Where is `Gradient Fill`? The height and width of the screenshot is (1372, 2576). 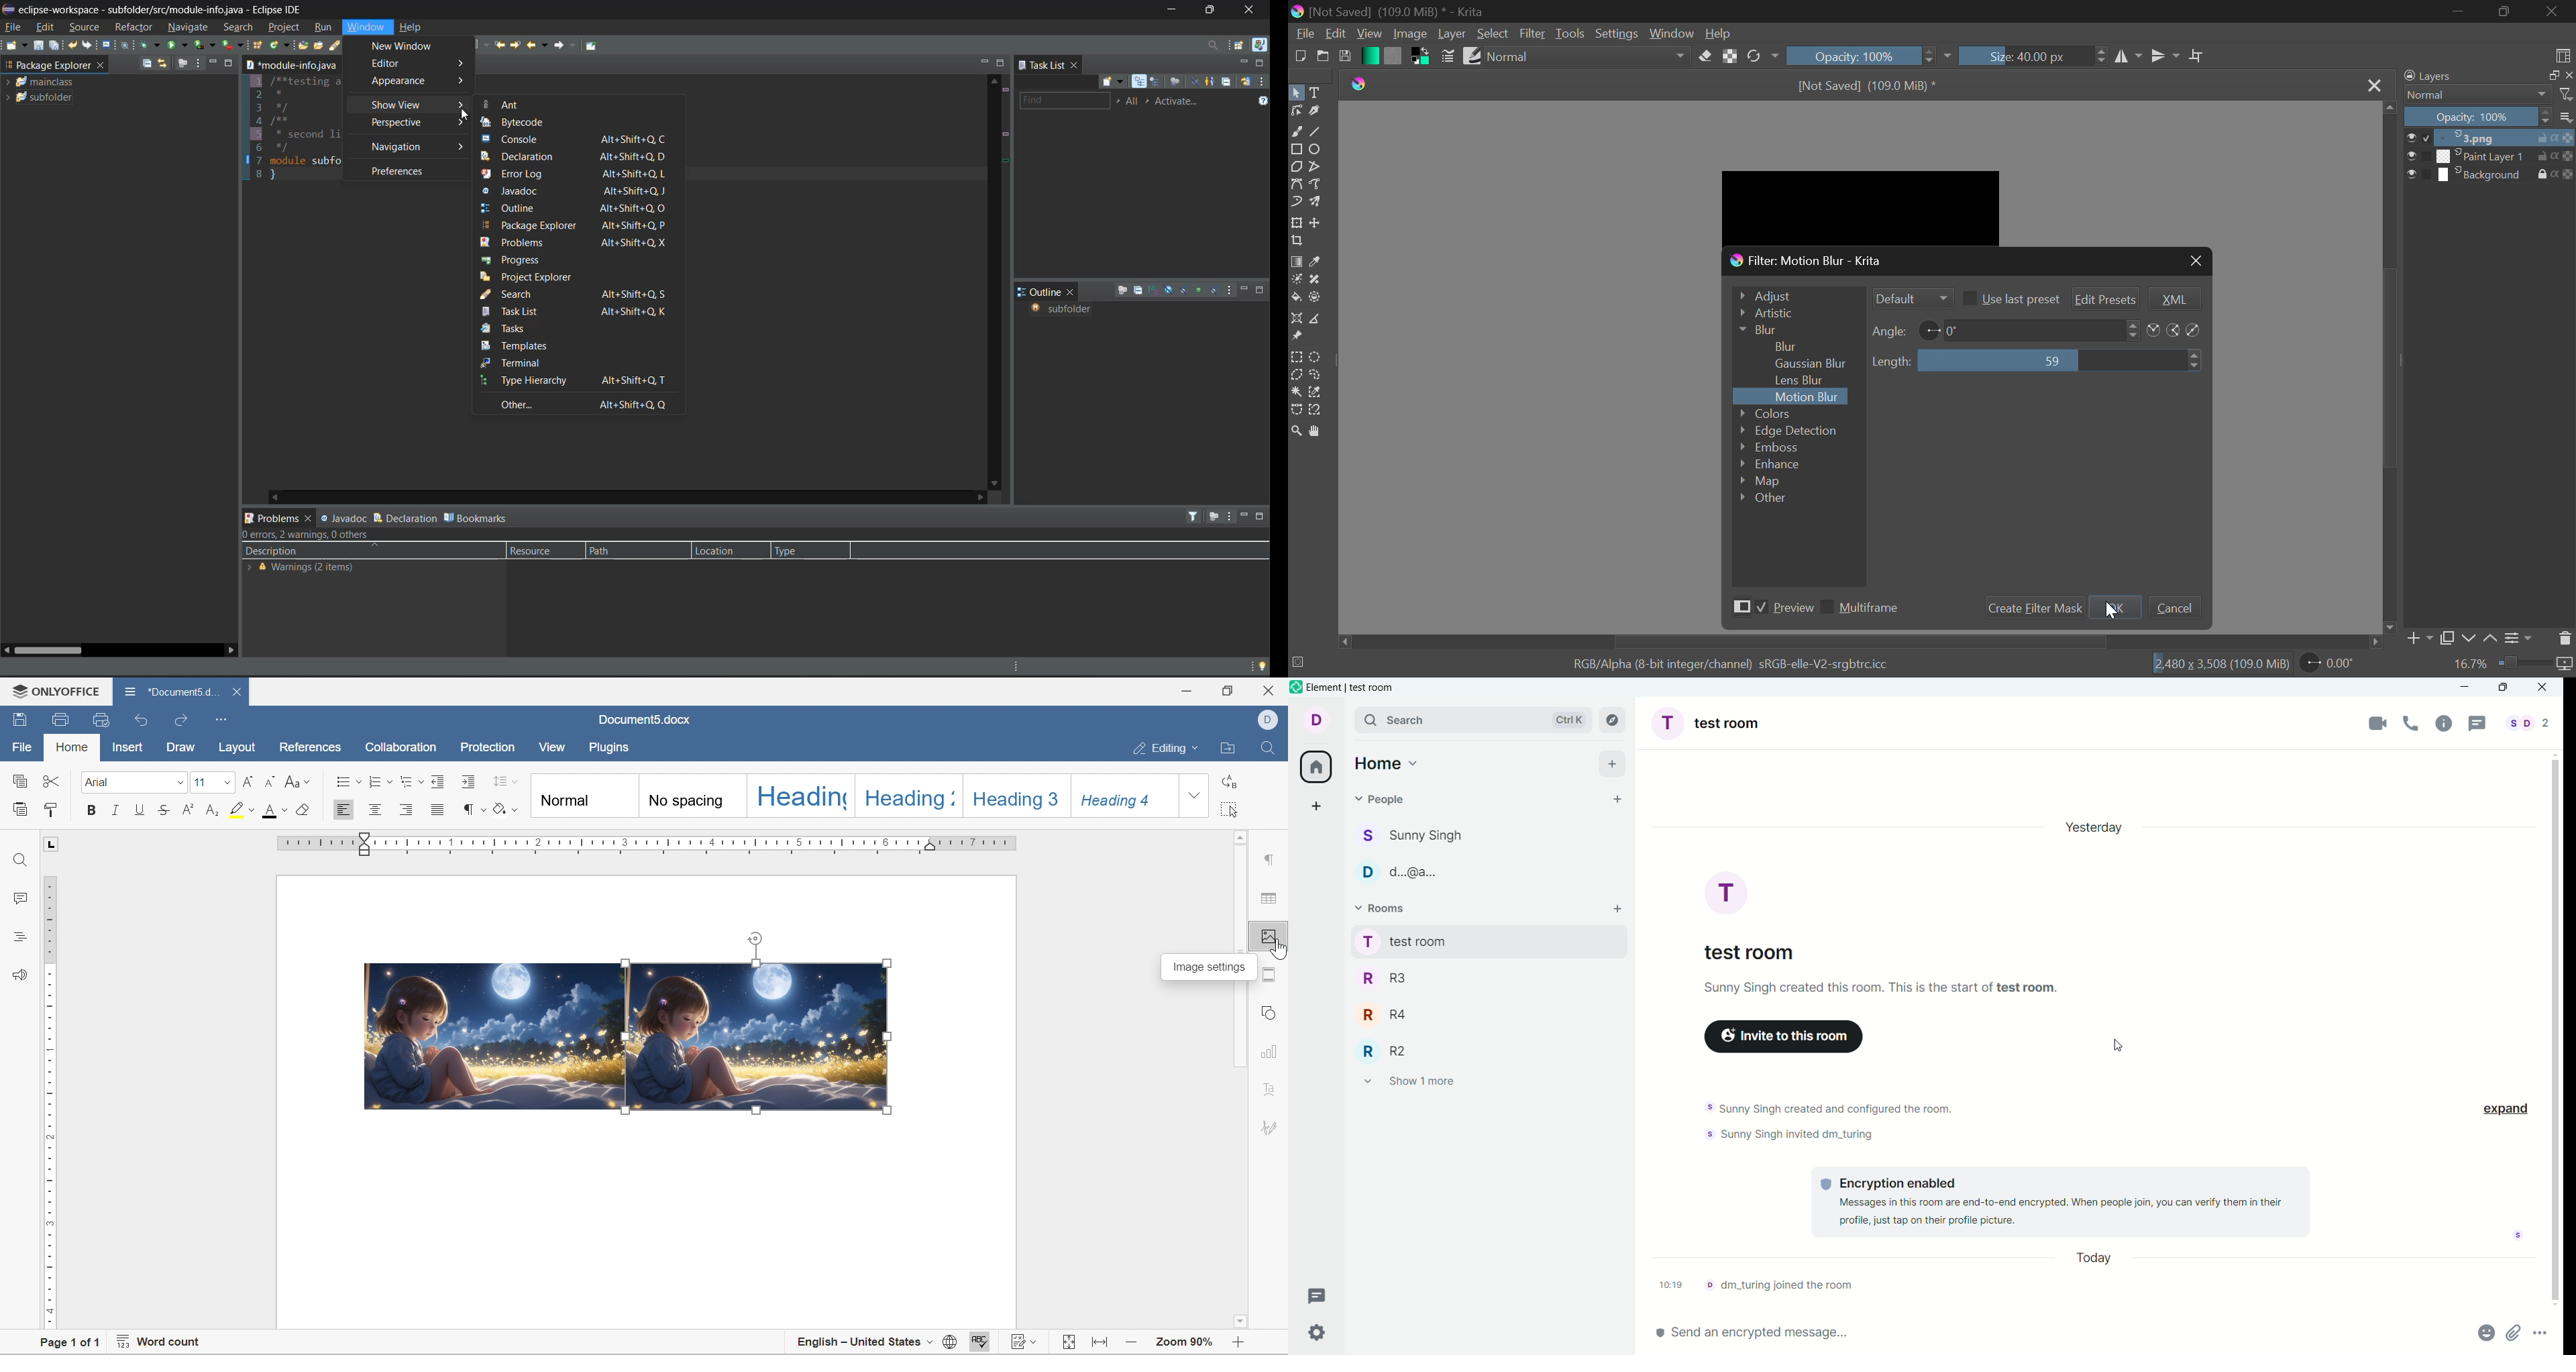
Gradient Fill is located at coordinates (1296, 262).